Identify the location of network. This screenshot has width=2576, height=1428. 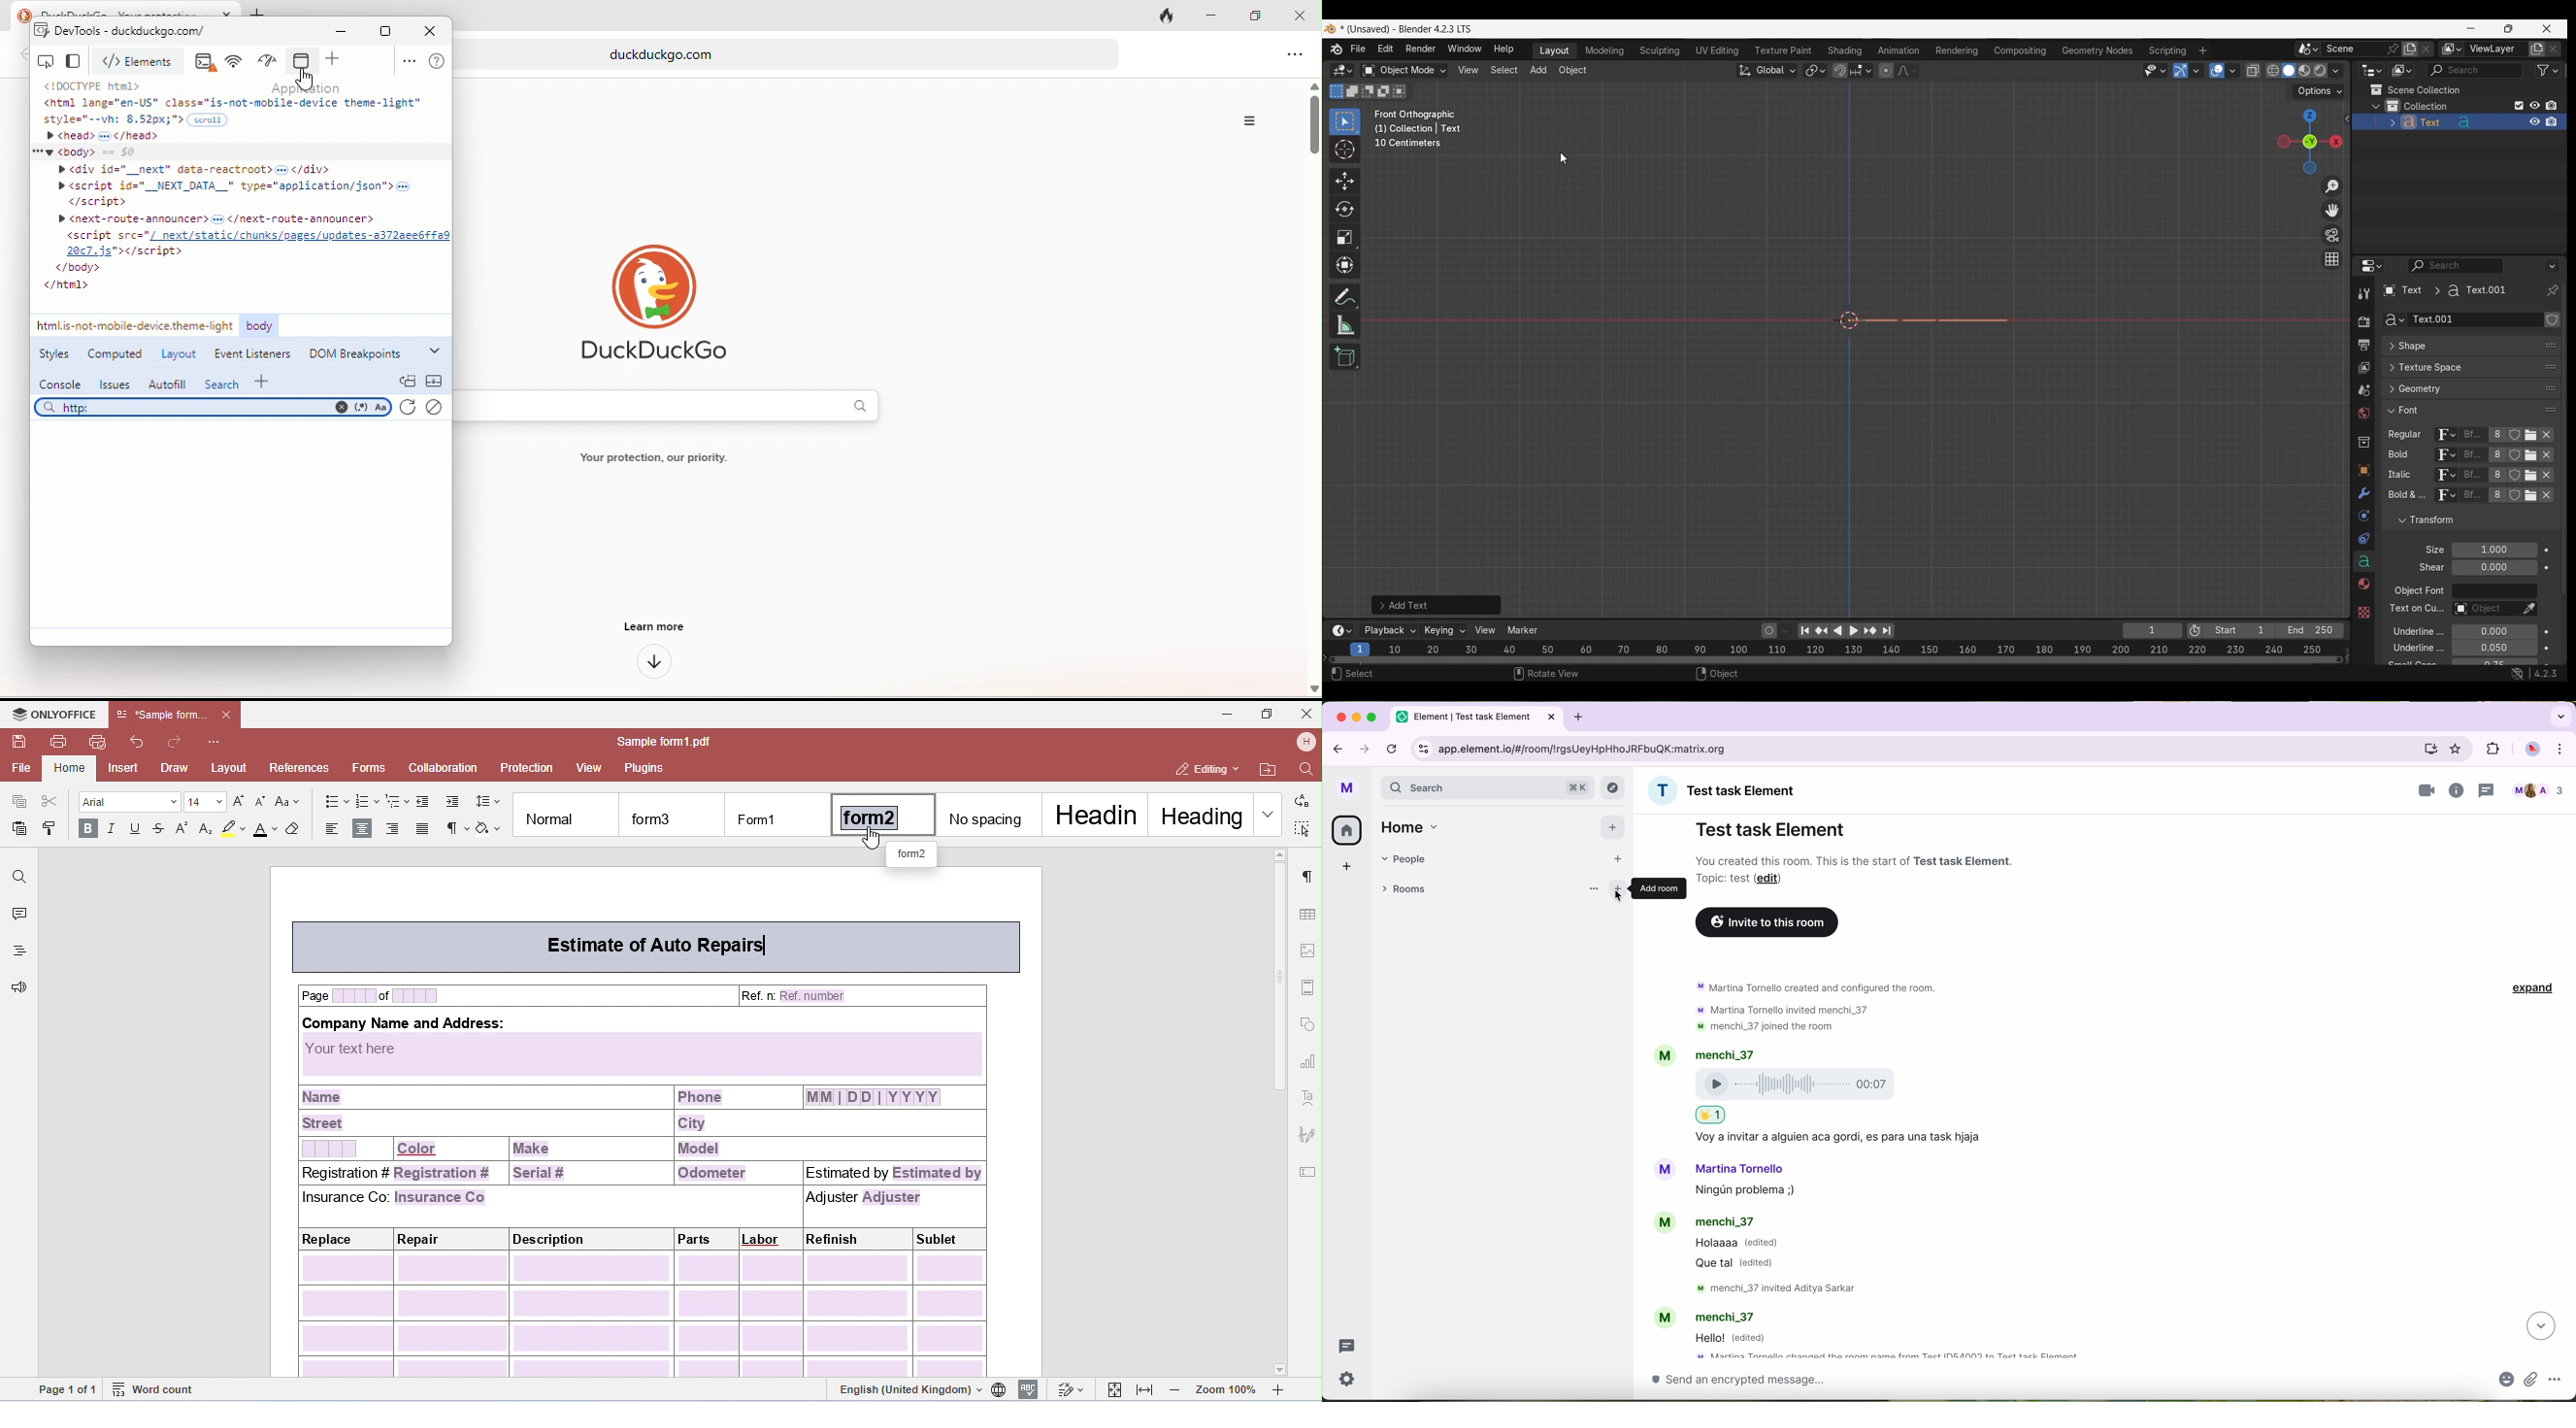
(233, 63).